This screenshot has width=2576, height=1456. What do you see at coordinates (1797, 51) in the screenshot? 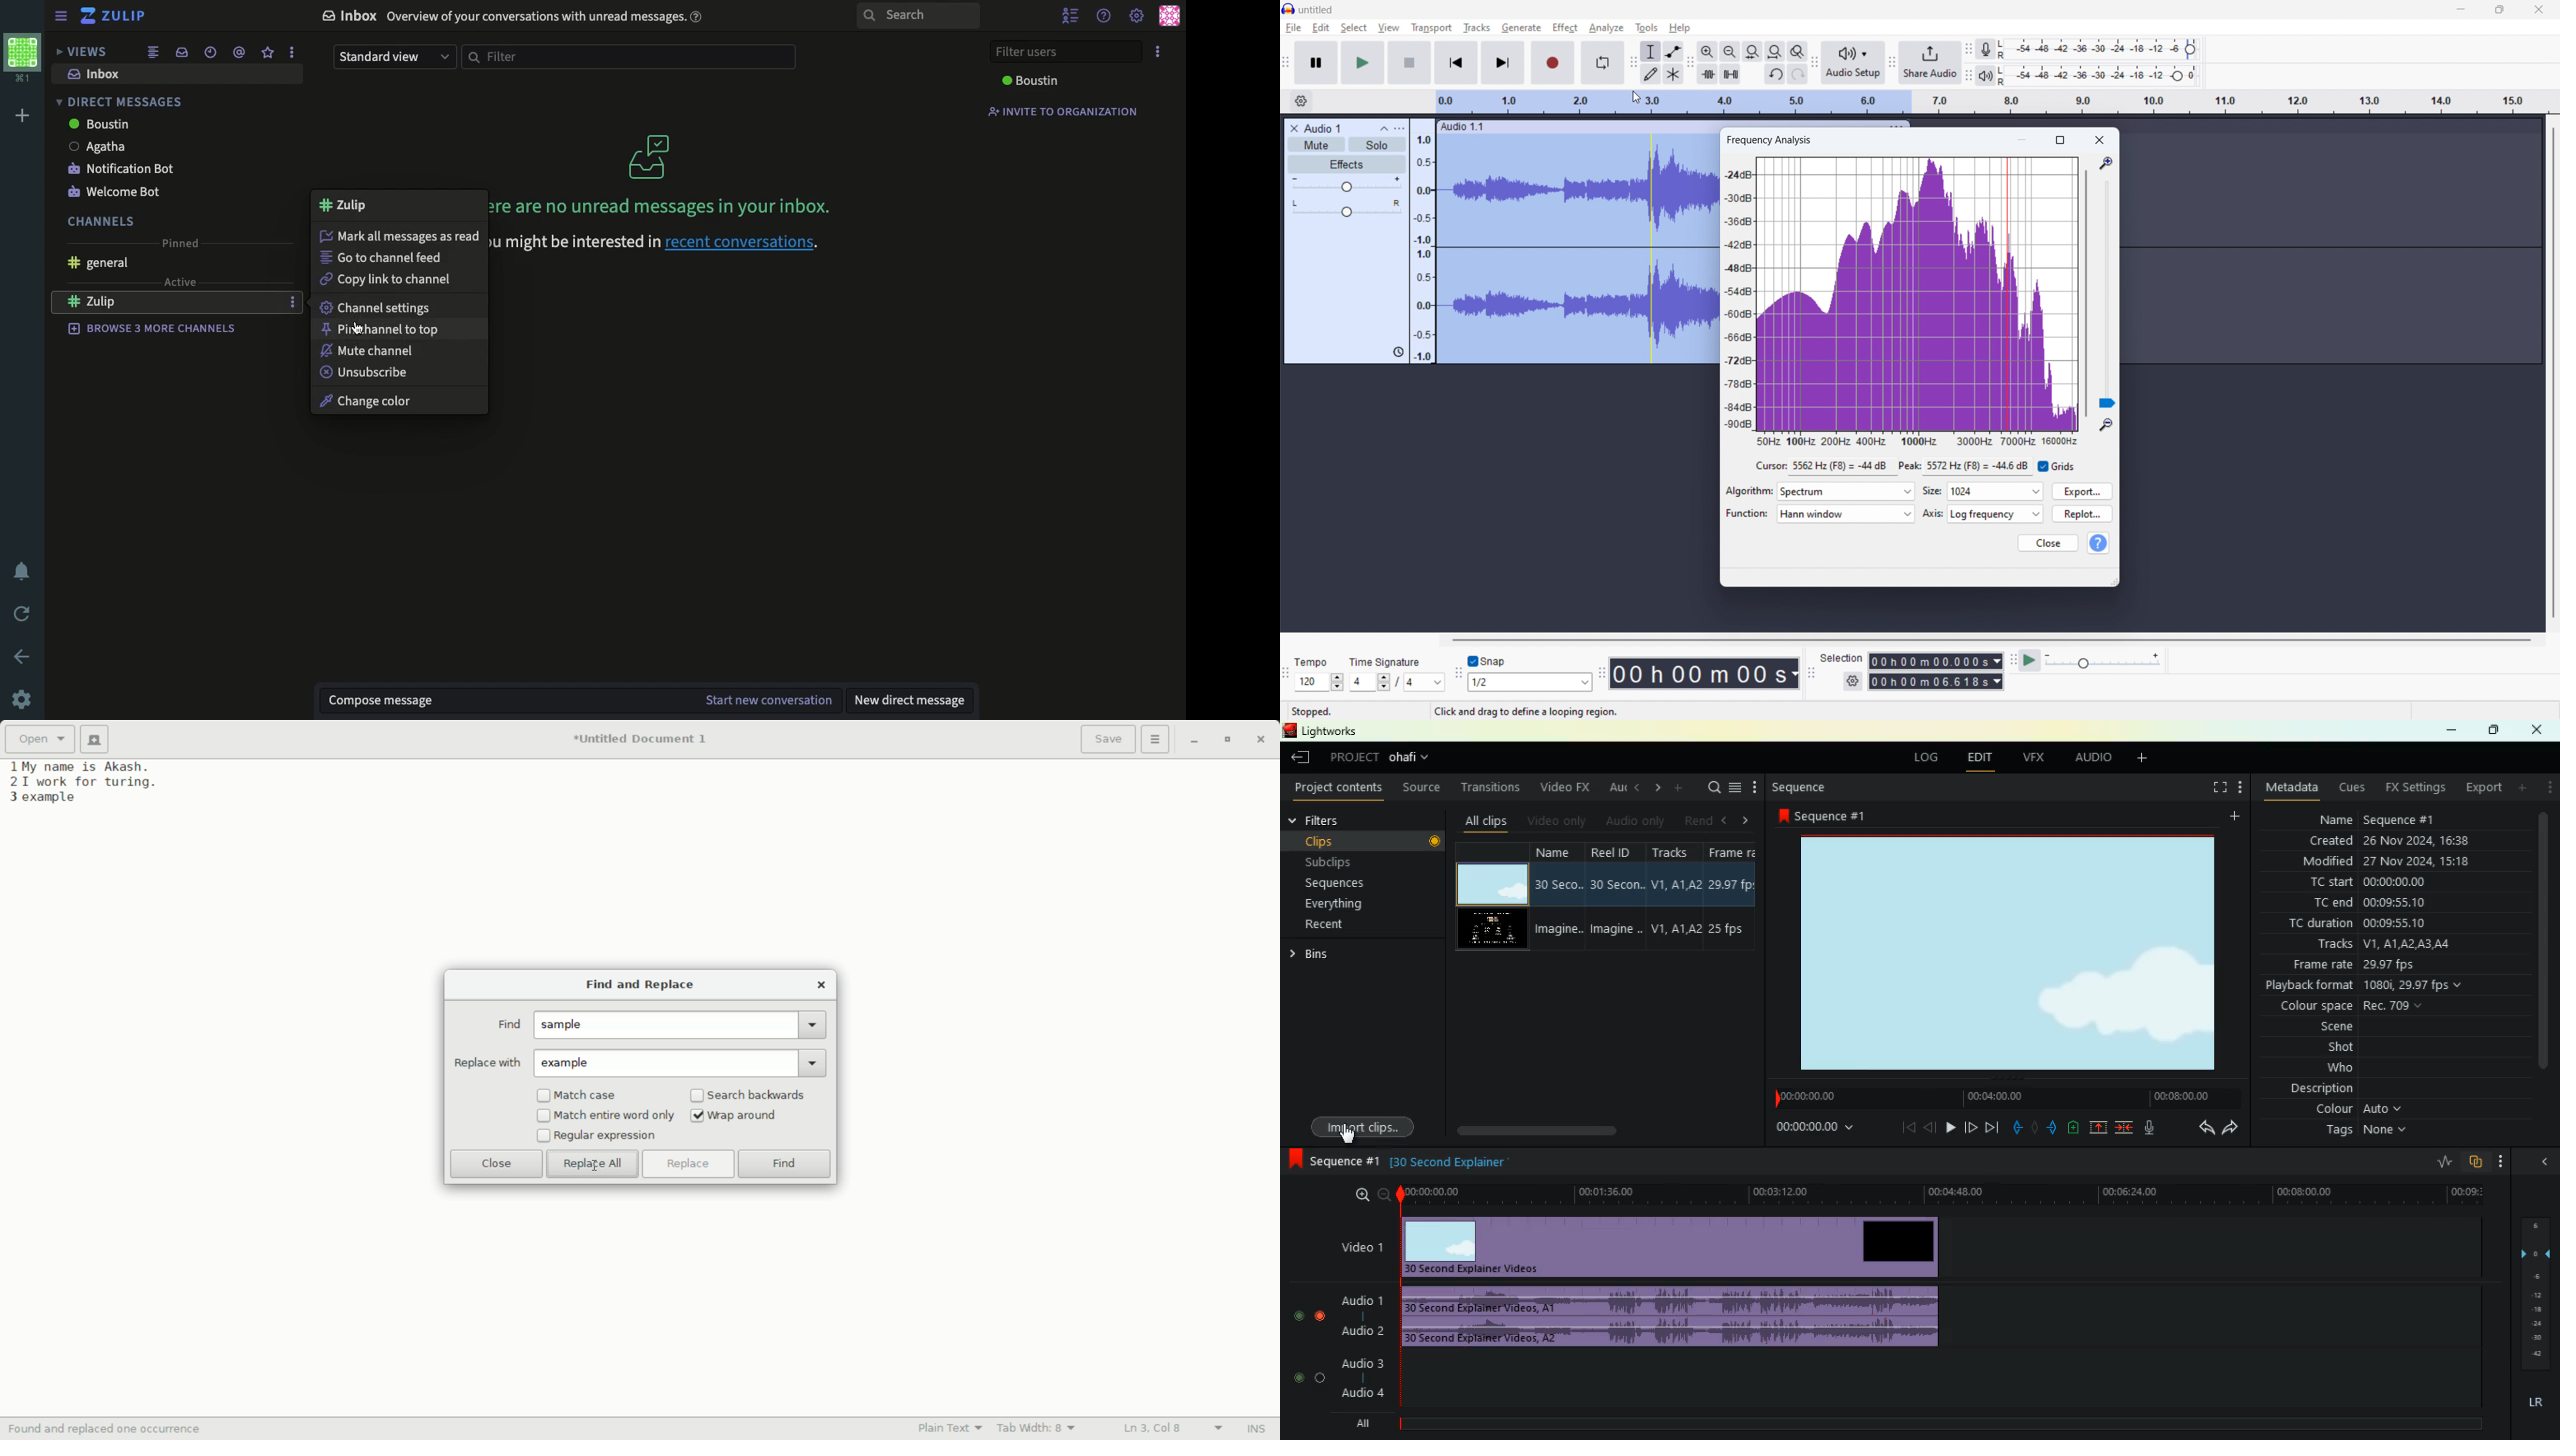
I see `toggle zoom` at bounding box center [1797, 51].